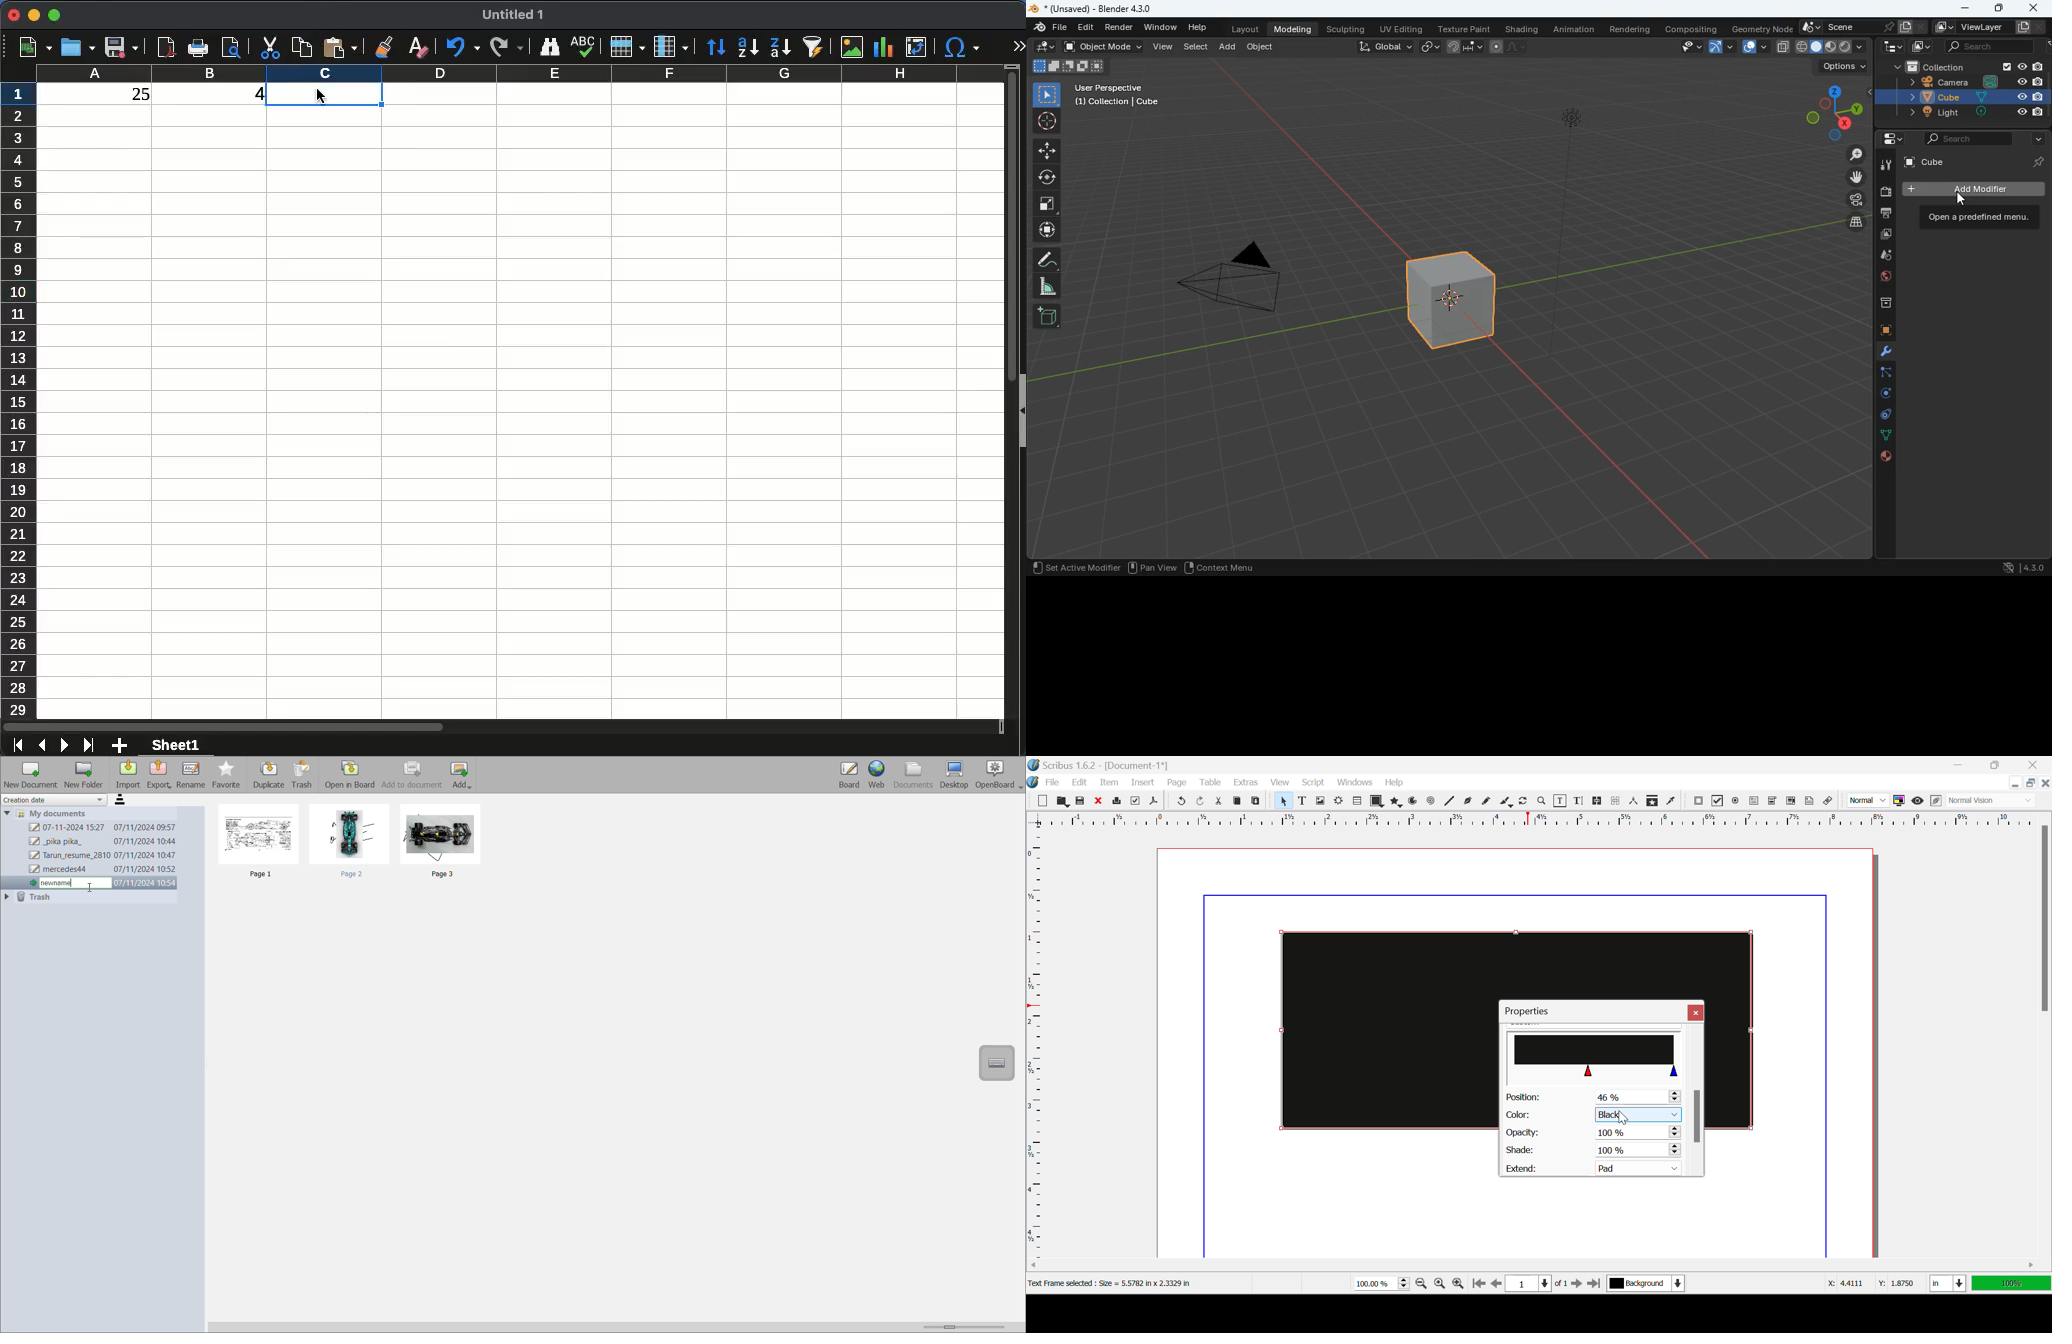 The width and height of the screenshot is (2072, 1344). Describe the element at coordinates (1878, 395) in the screenshot. I see `rotation` at that location.